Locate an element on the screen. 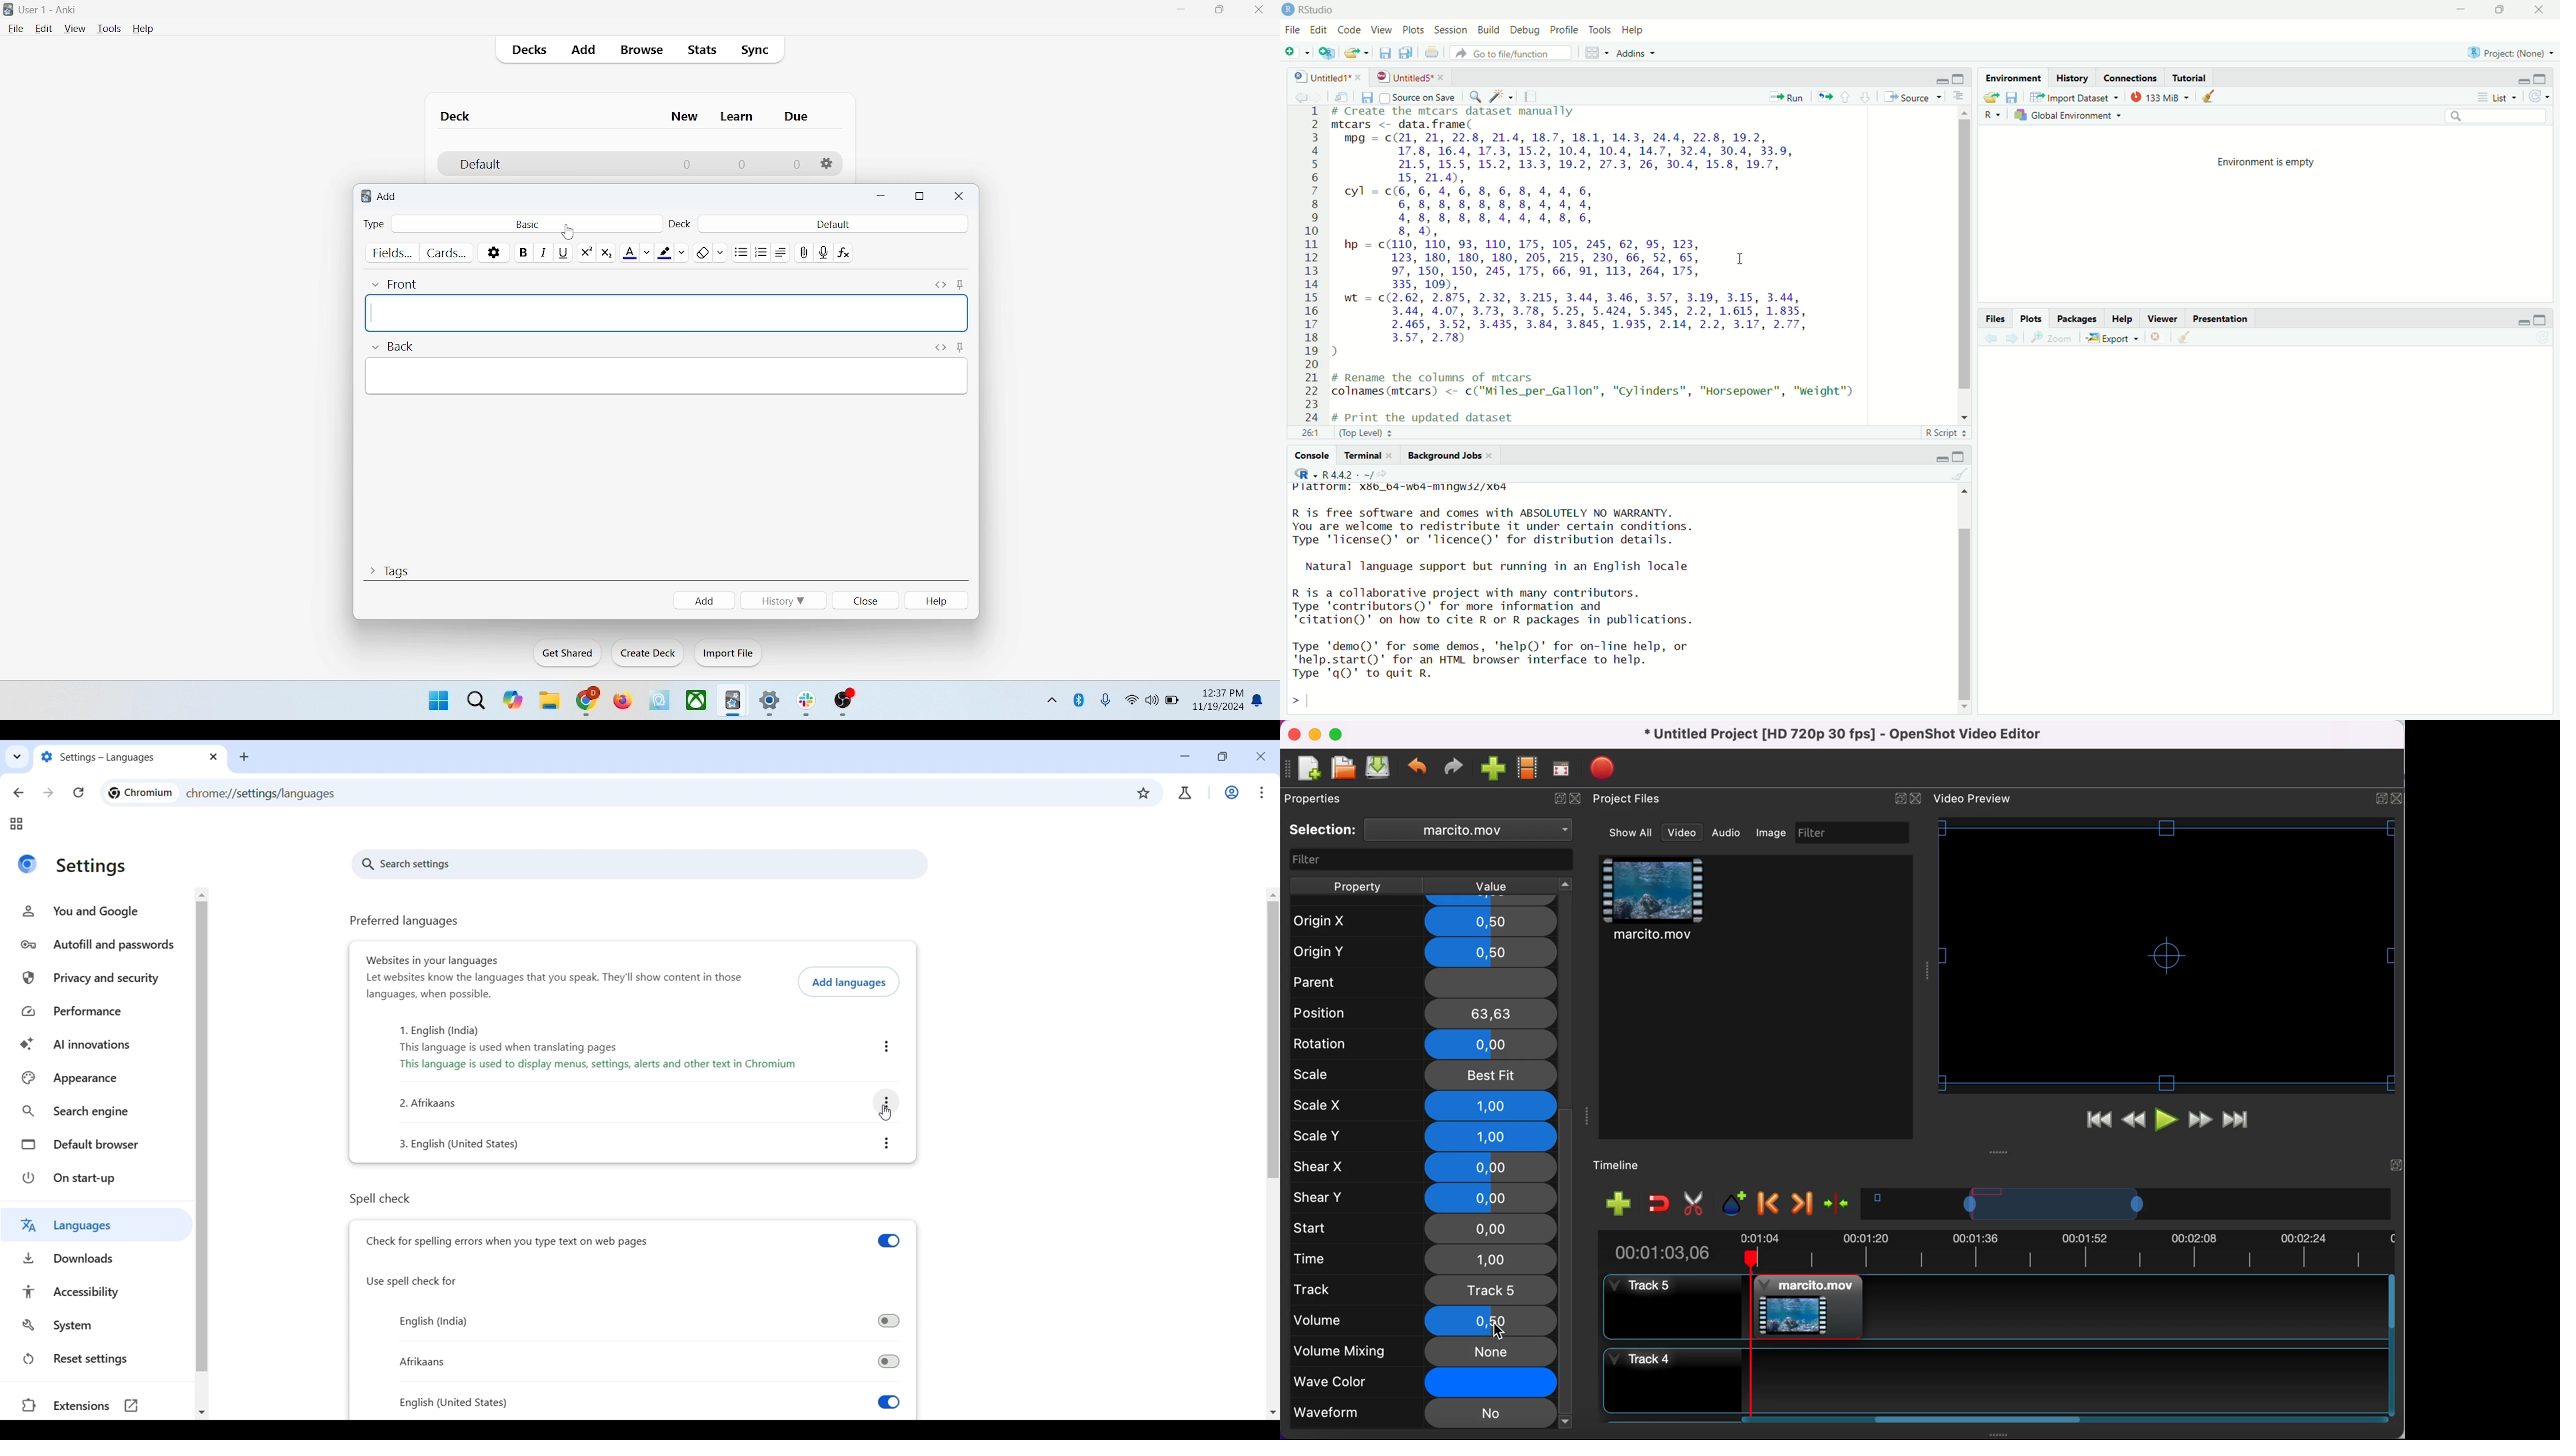  new is located at coordinates (685, 116).